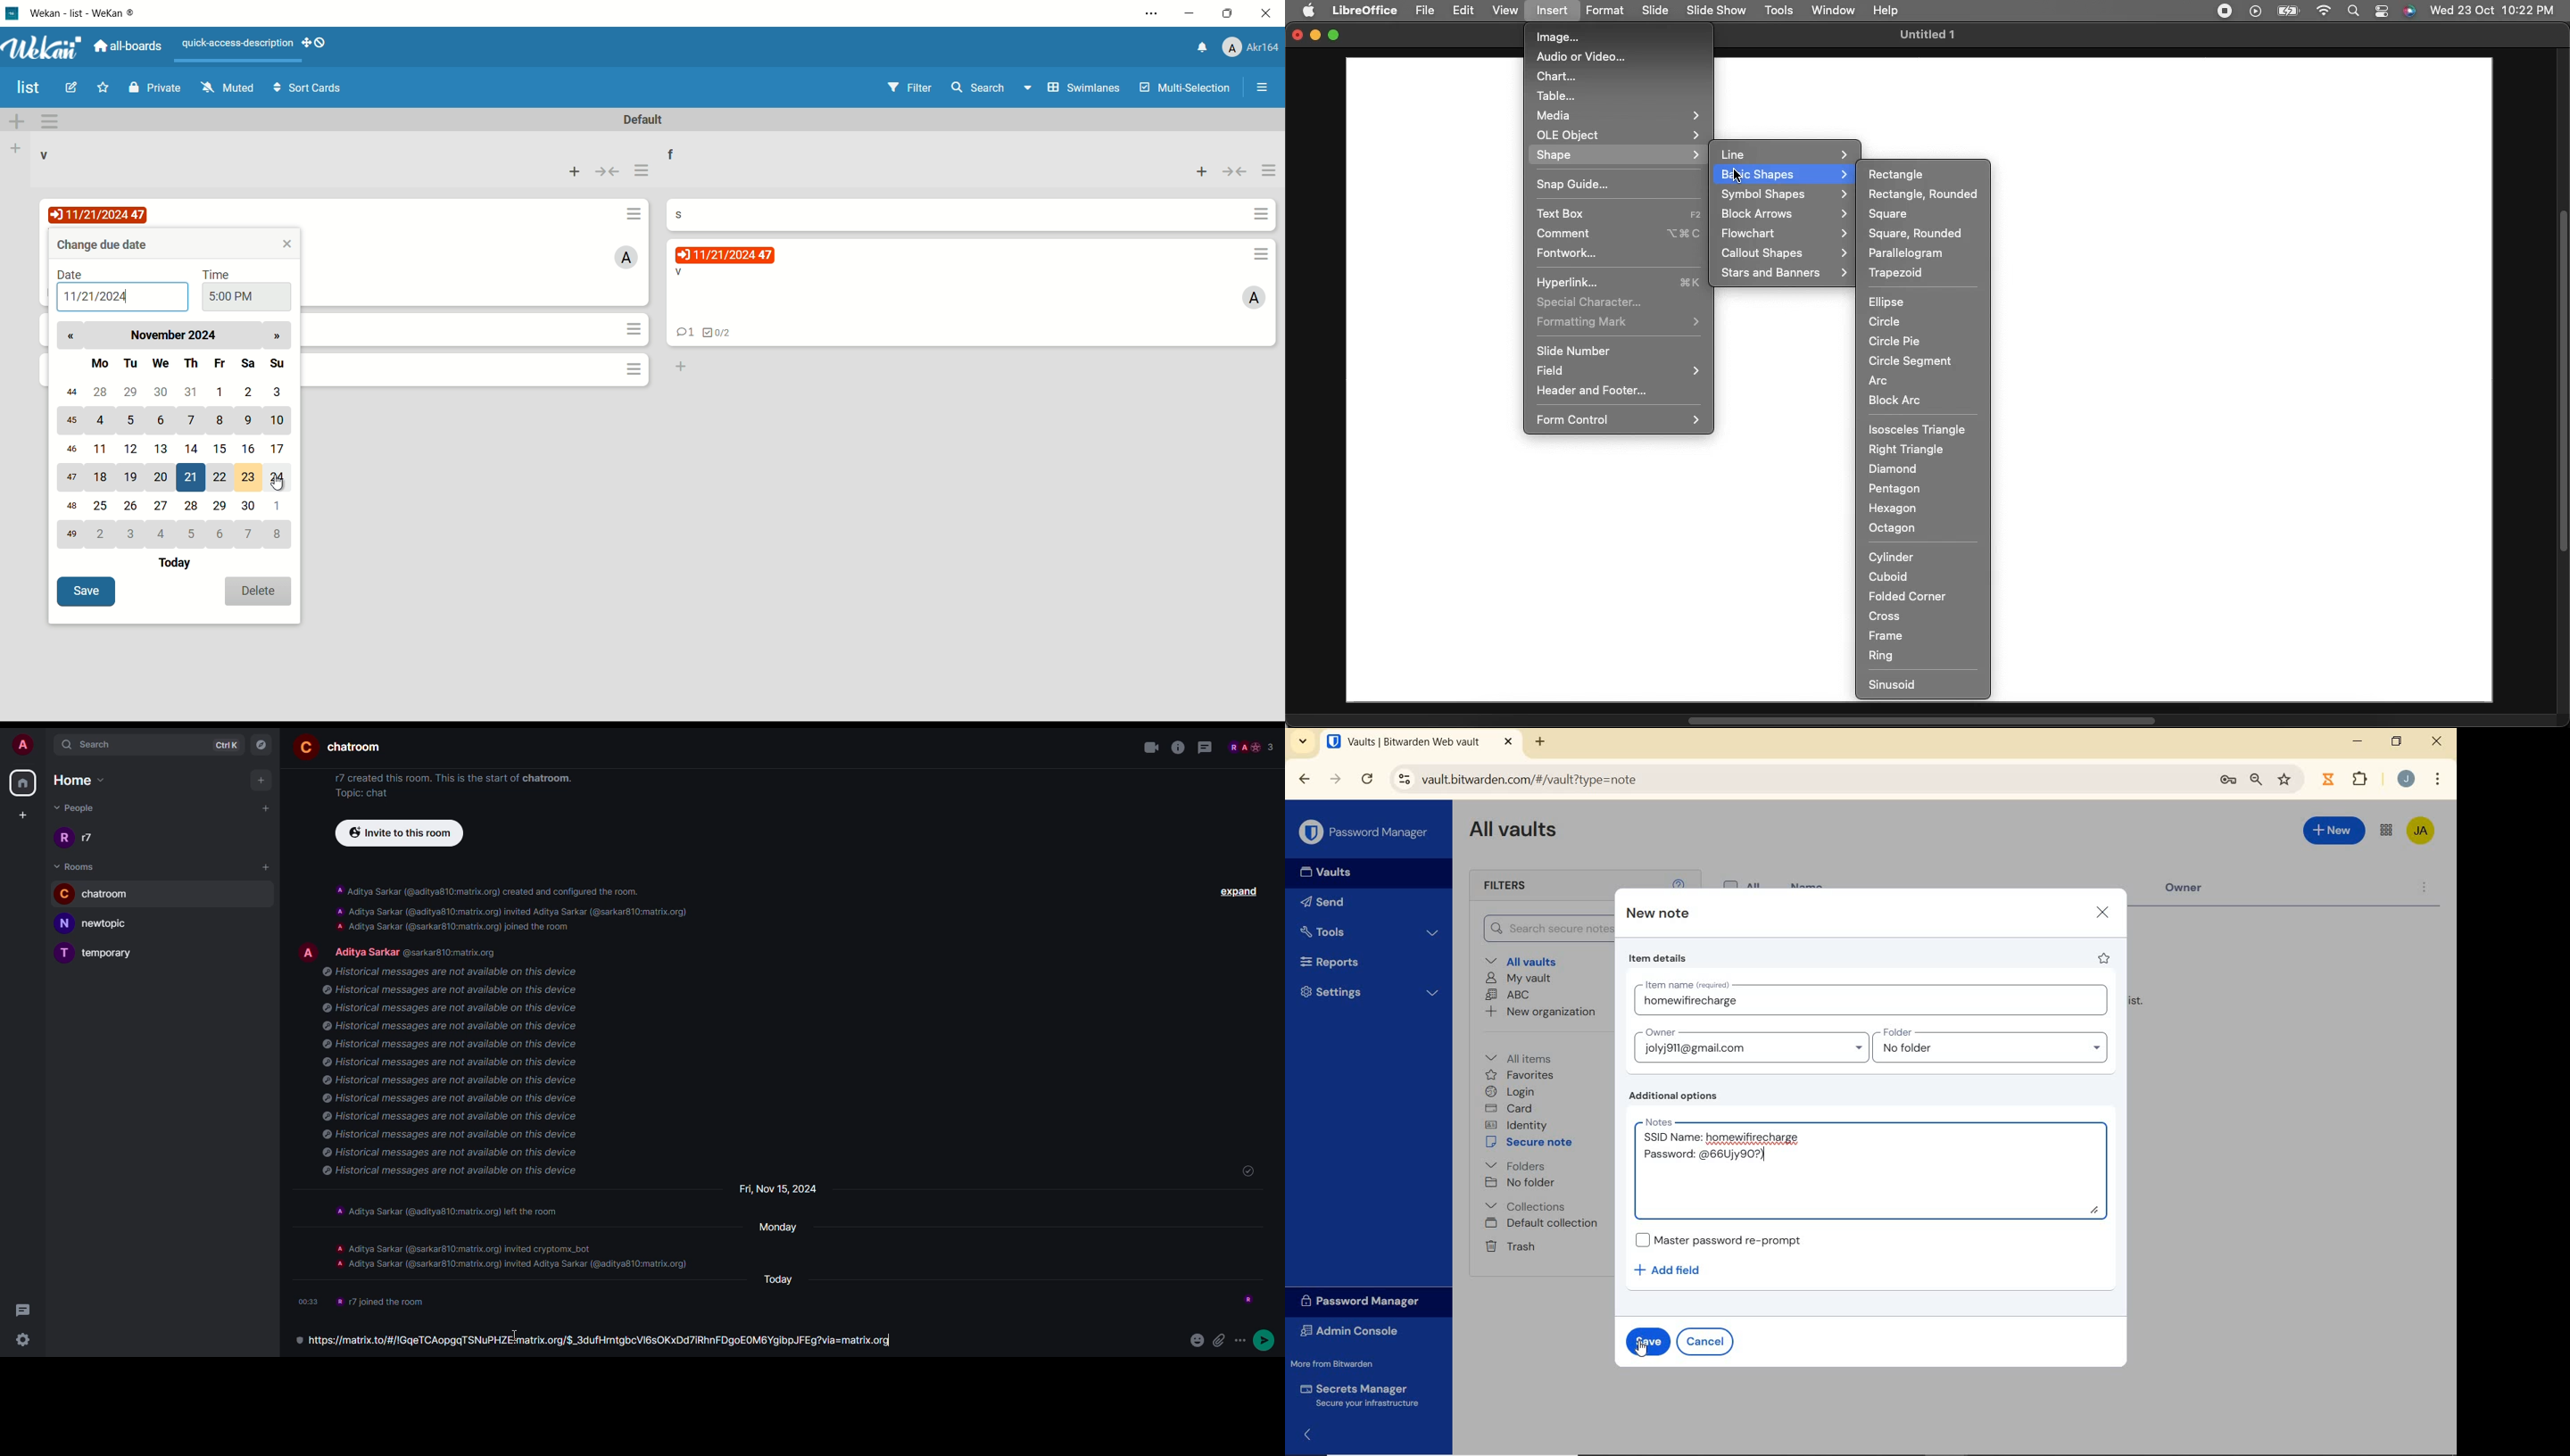  Describe the element at coordinates (1247, 1297) in the screenshot. I see `seen` at that location.